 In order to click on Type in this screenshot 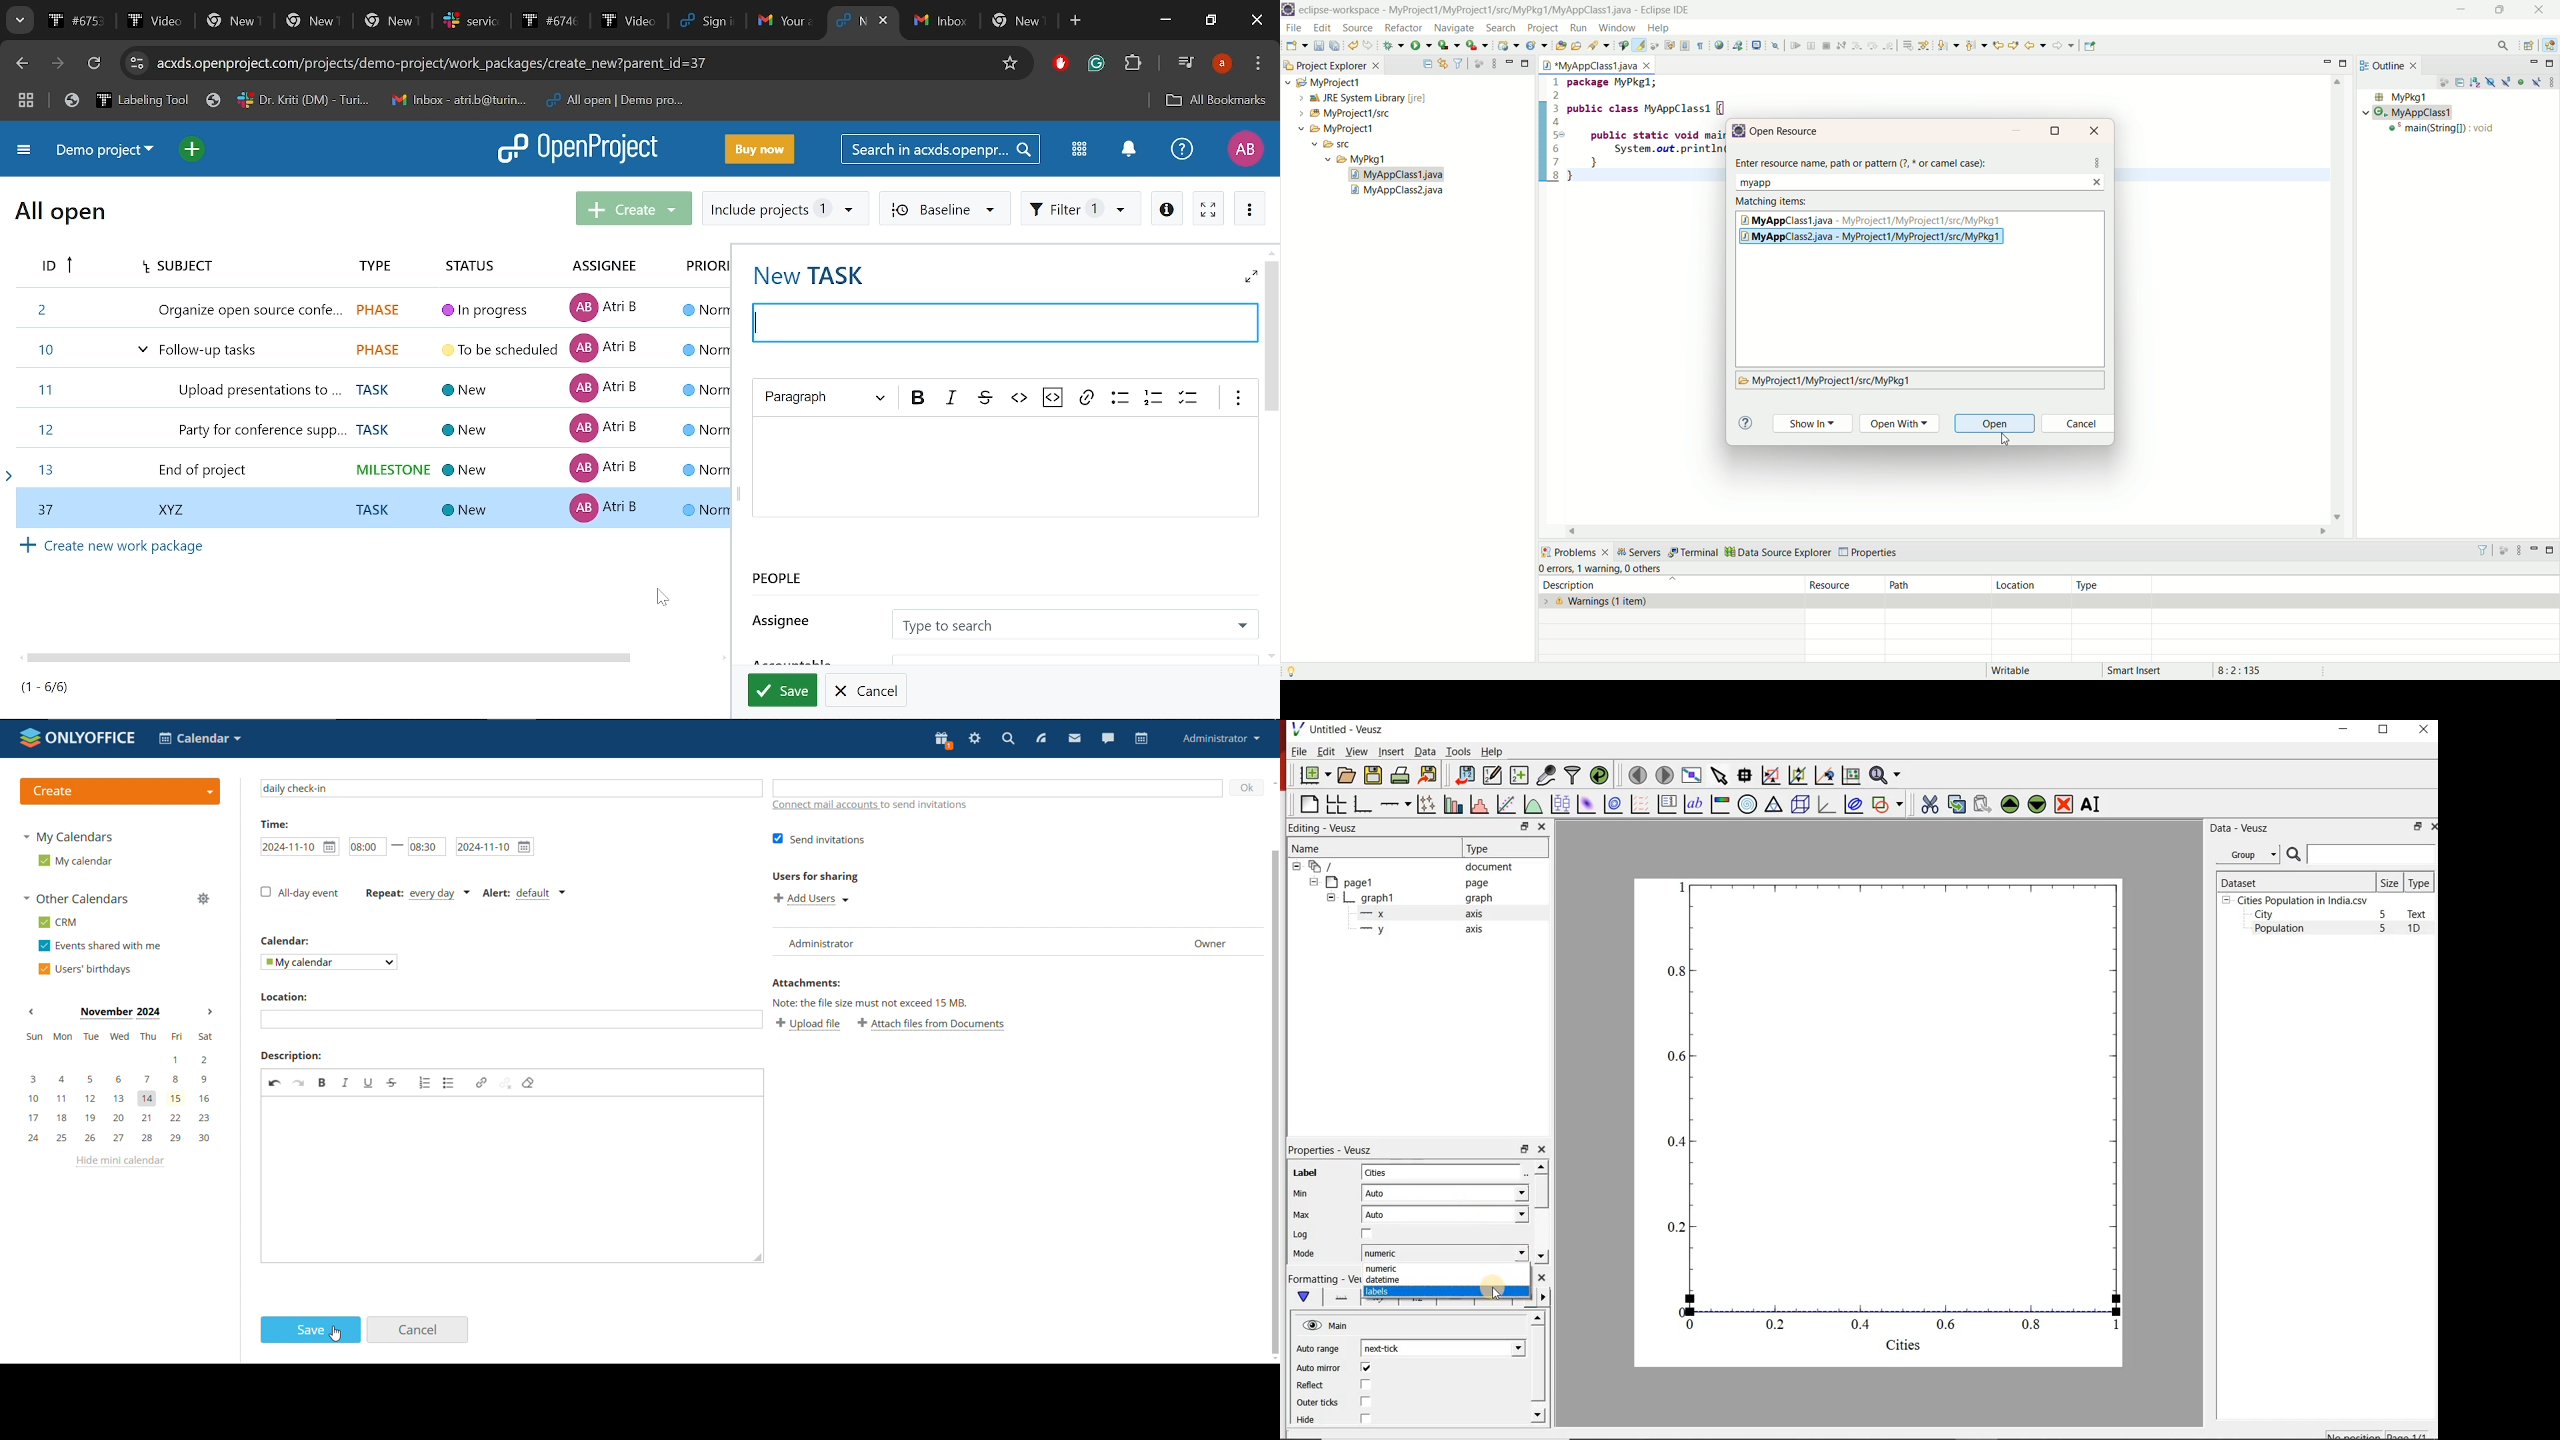, I will do `click(369, 262)`.